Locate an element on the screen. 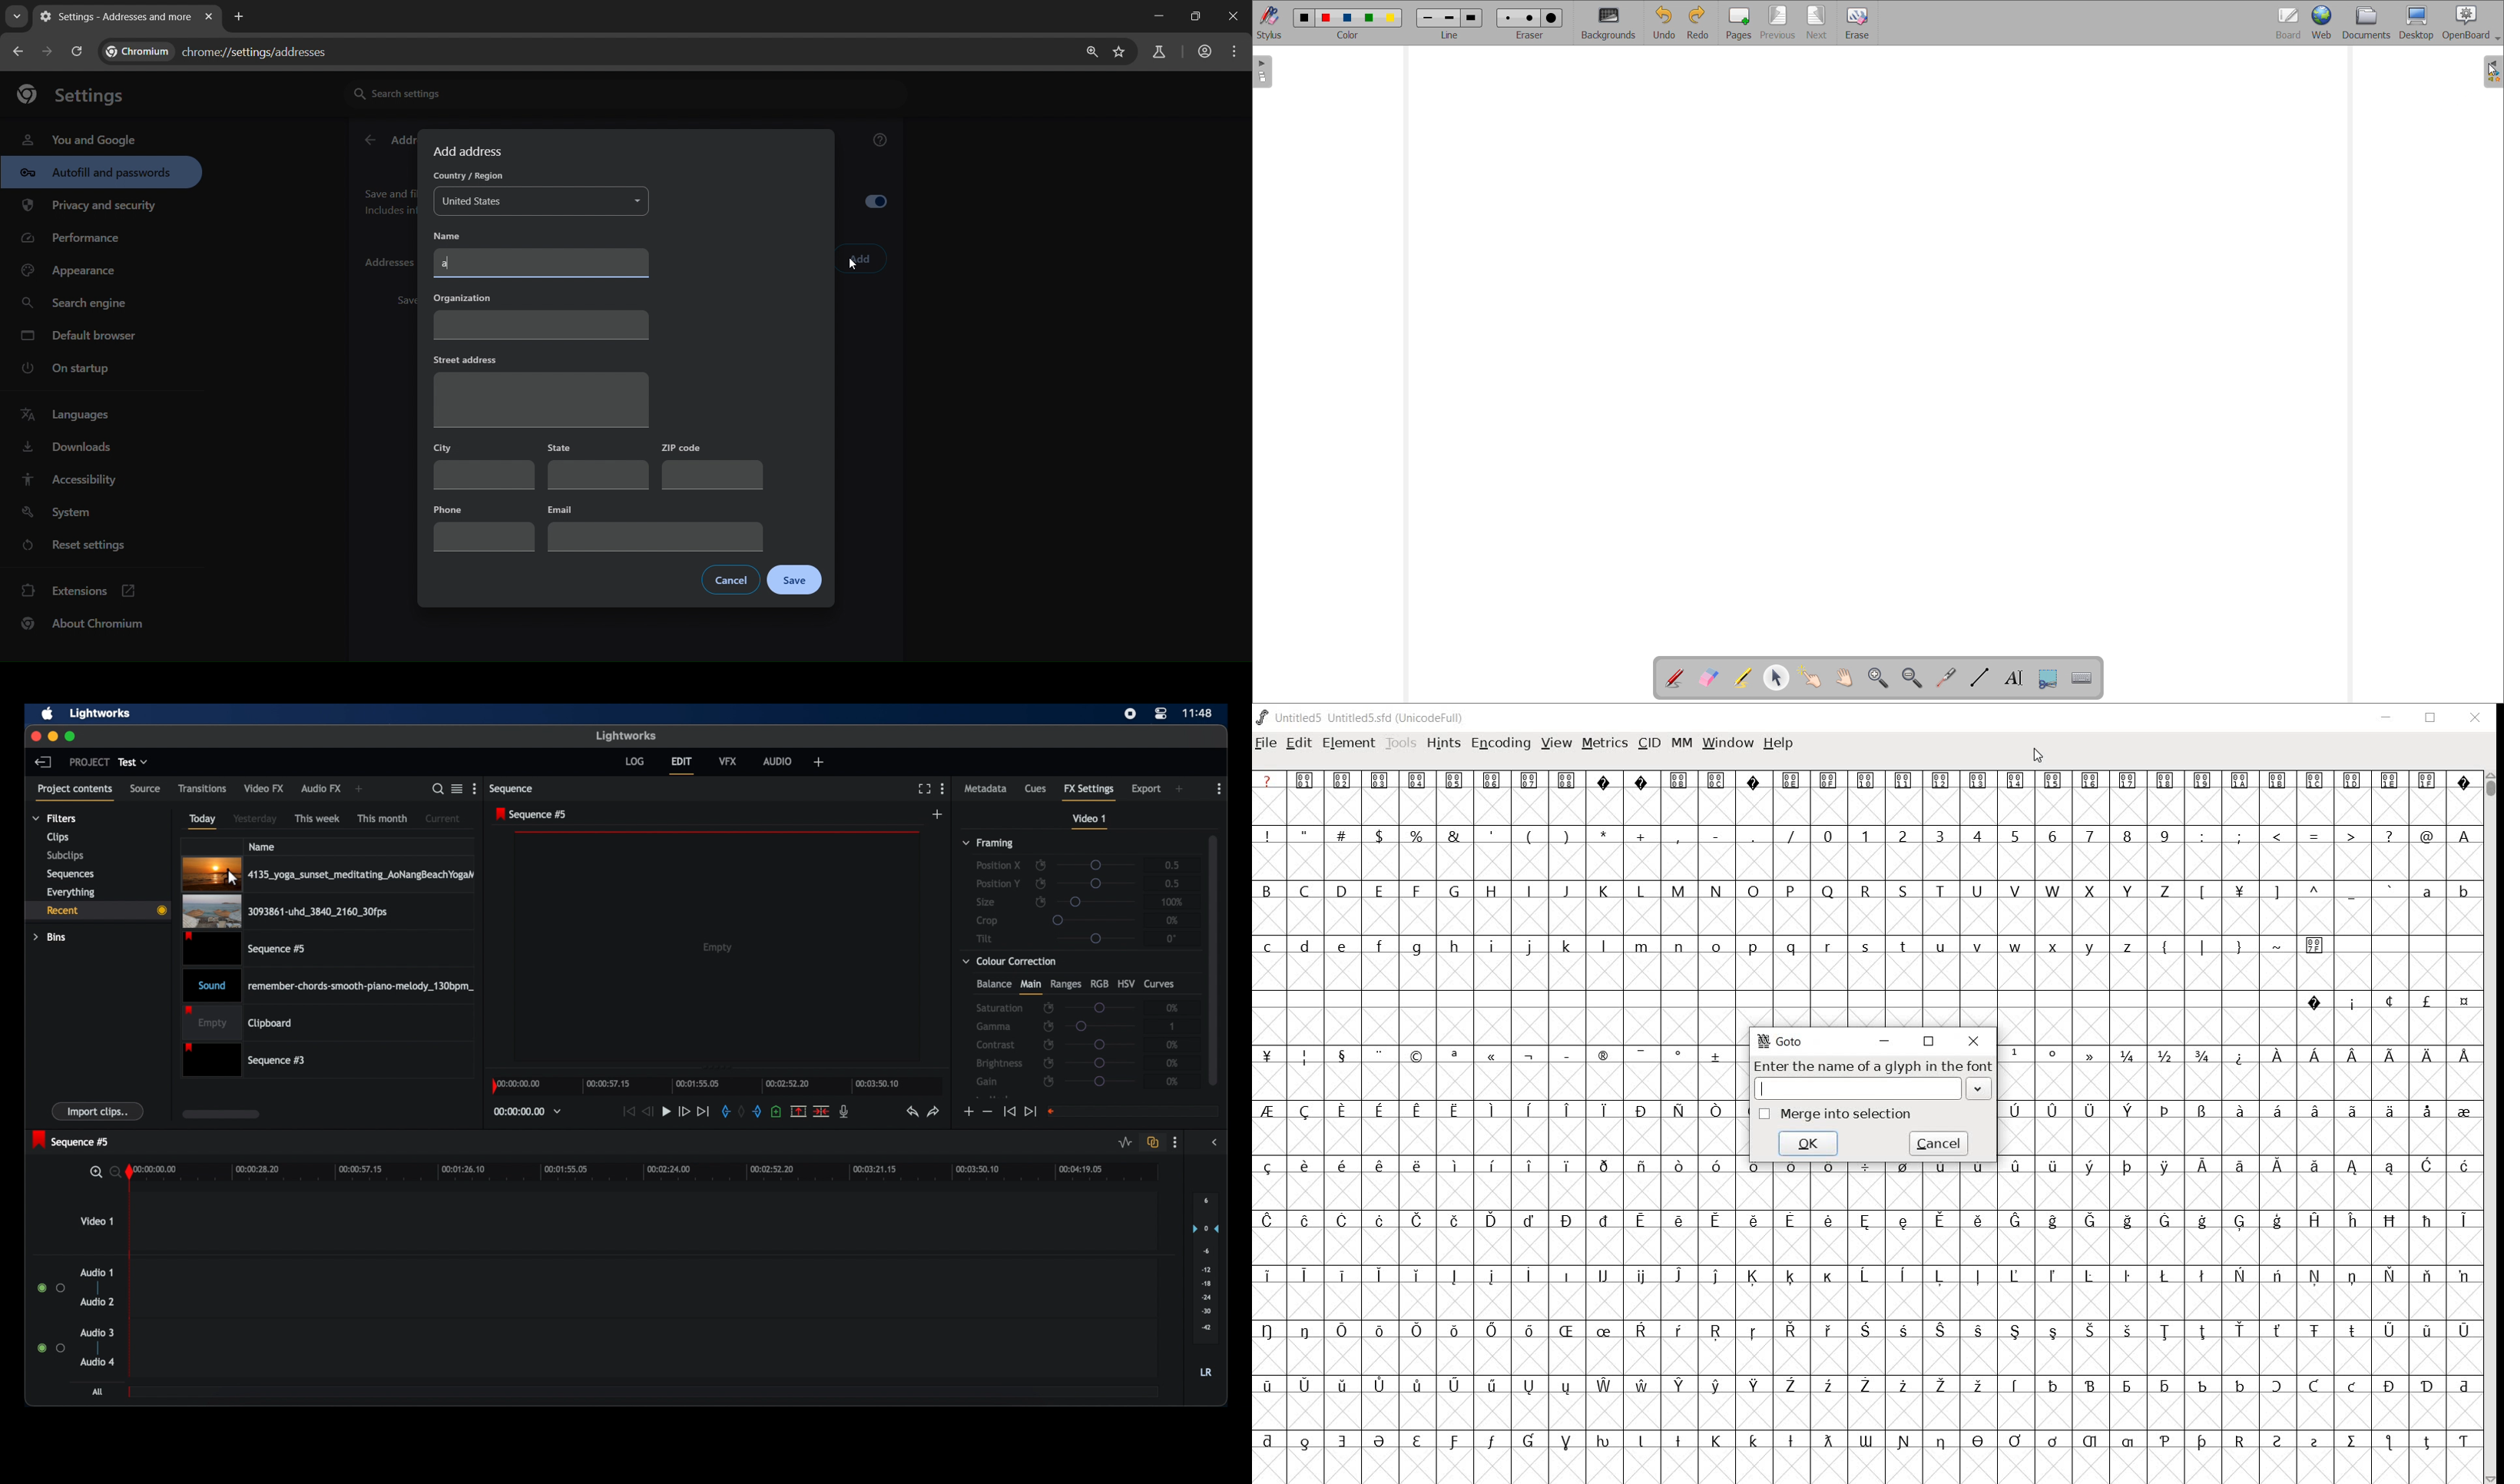 The image size is (2520, 1484). new tab is located at coordinates (239, 15).